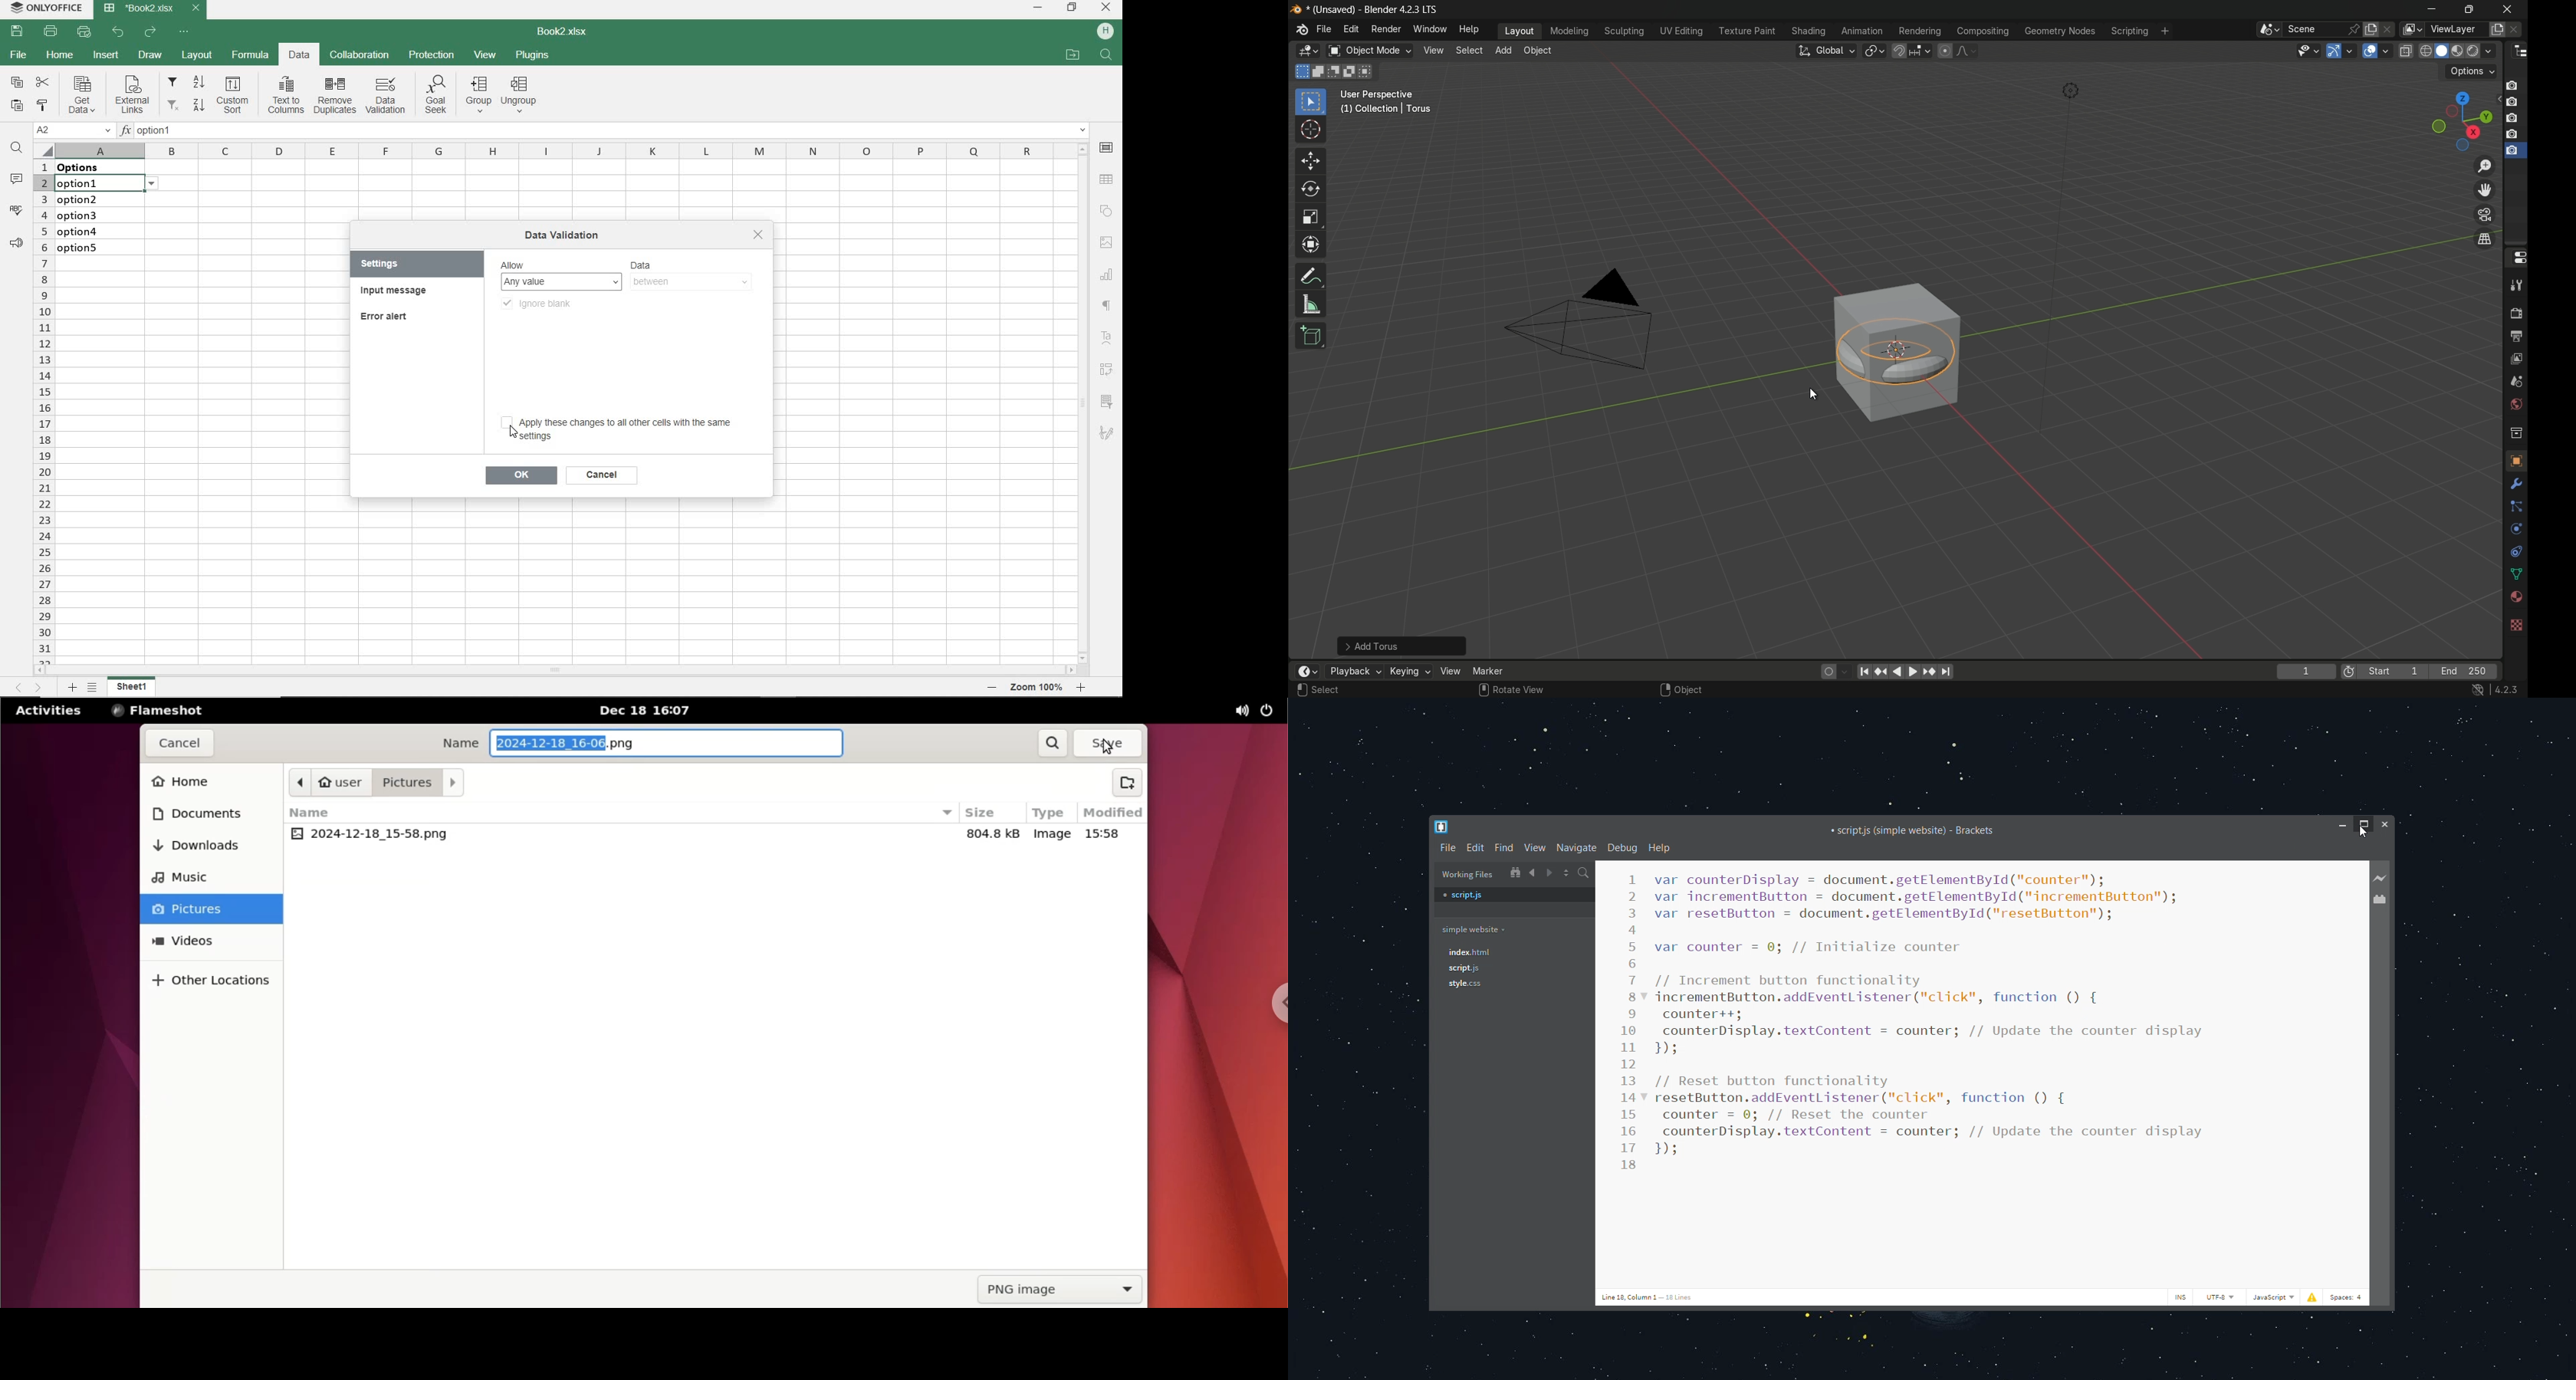 This screenshot has width=2576, height=1400. What do you see at coordinates (2179, 1298) in the screenshot?
I see `cursor toggle` at bounding box center [2179, 1298].